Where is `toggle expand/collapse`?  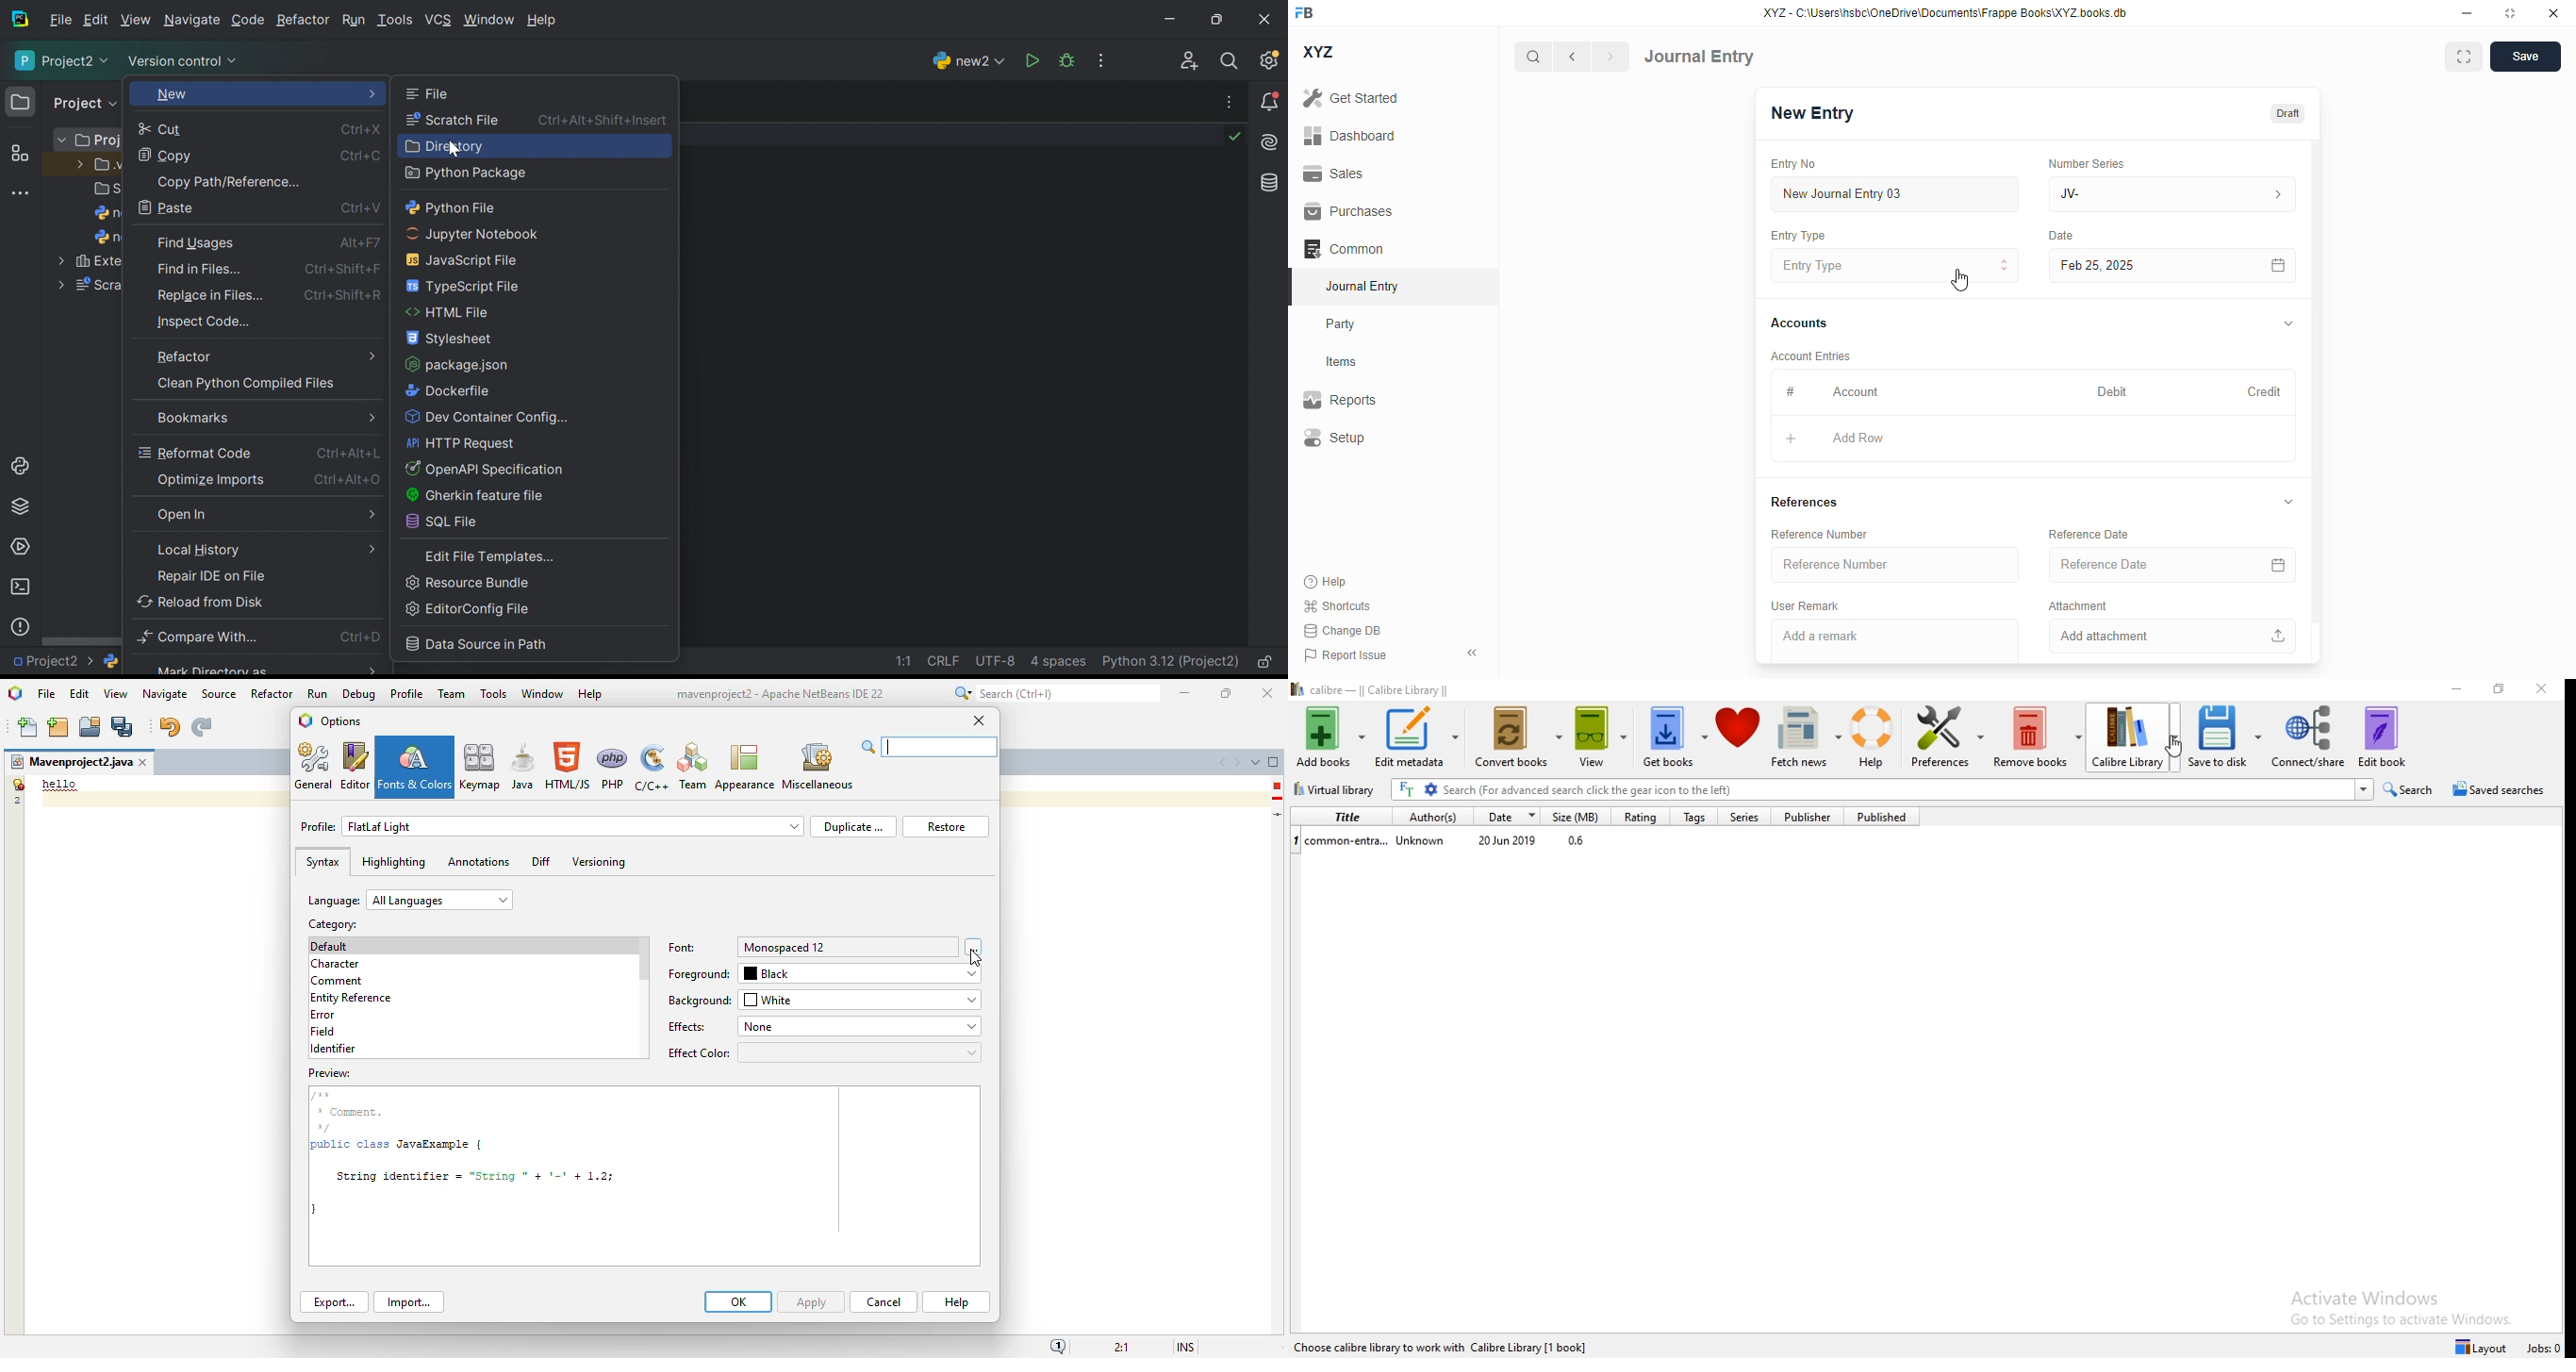 toggle expand/collapse is located at coordinates (2289, 323).